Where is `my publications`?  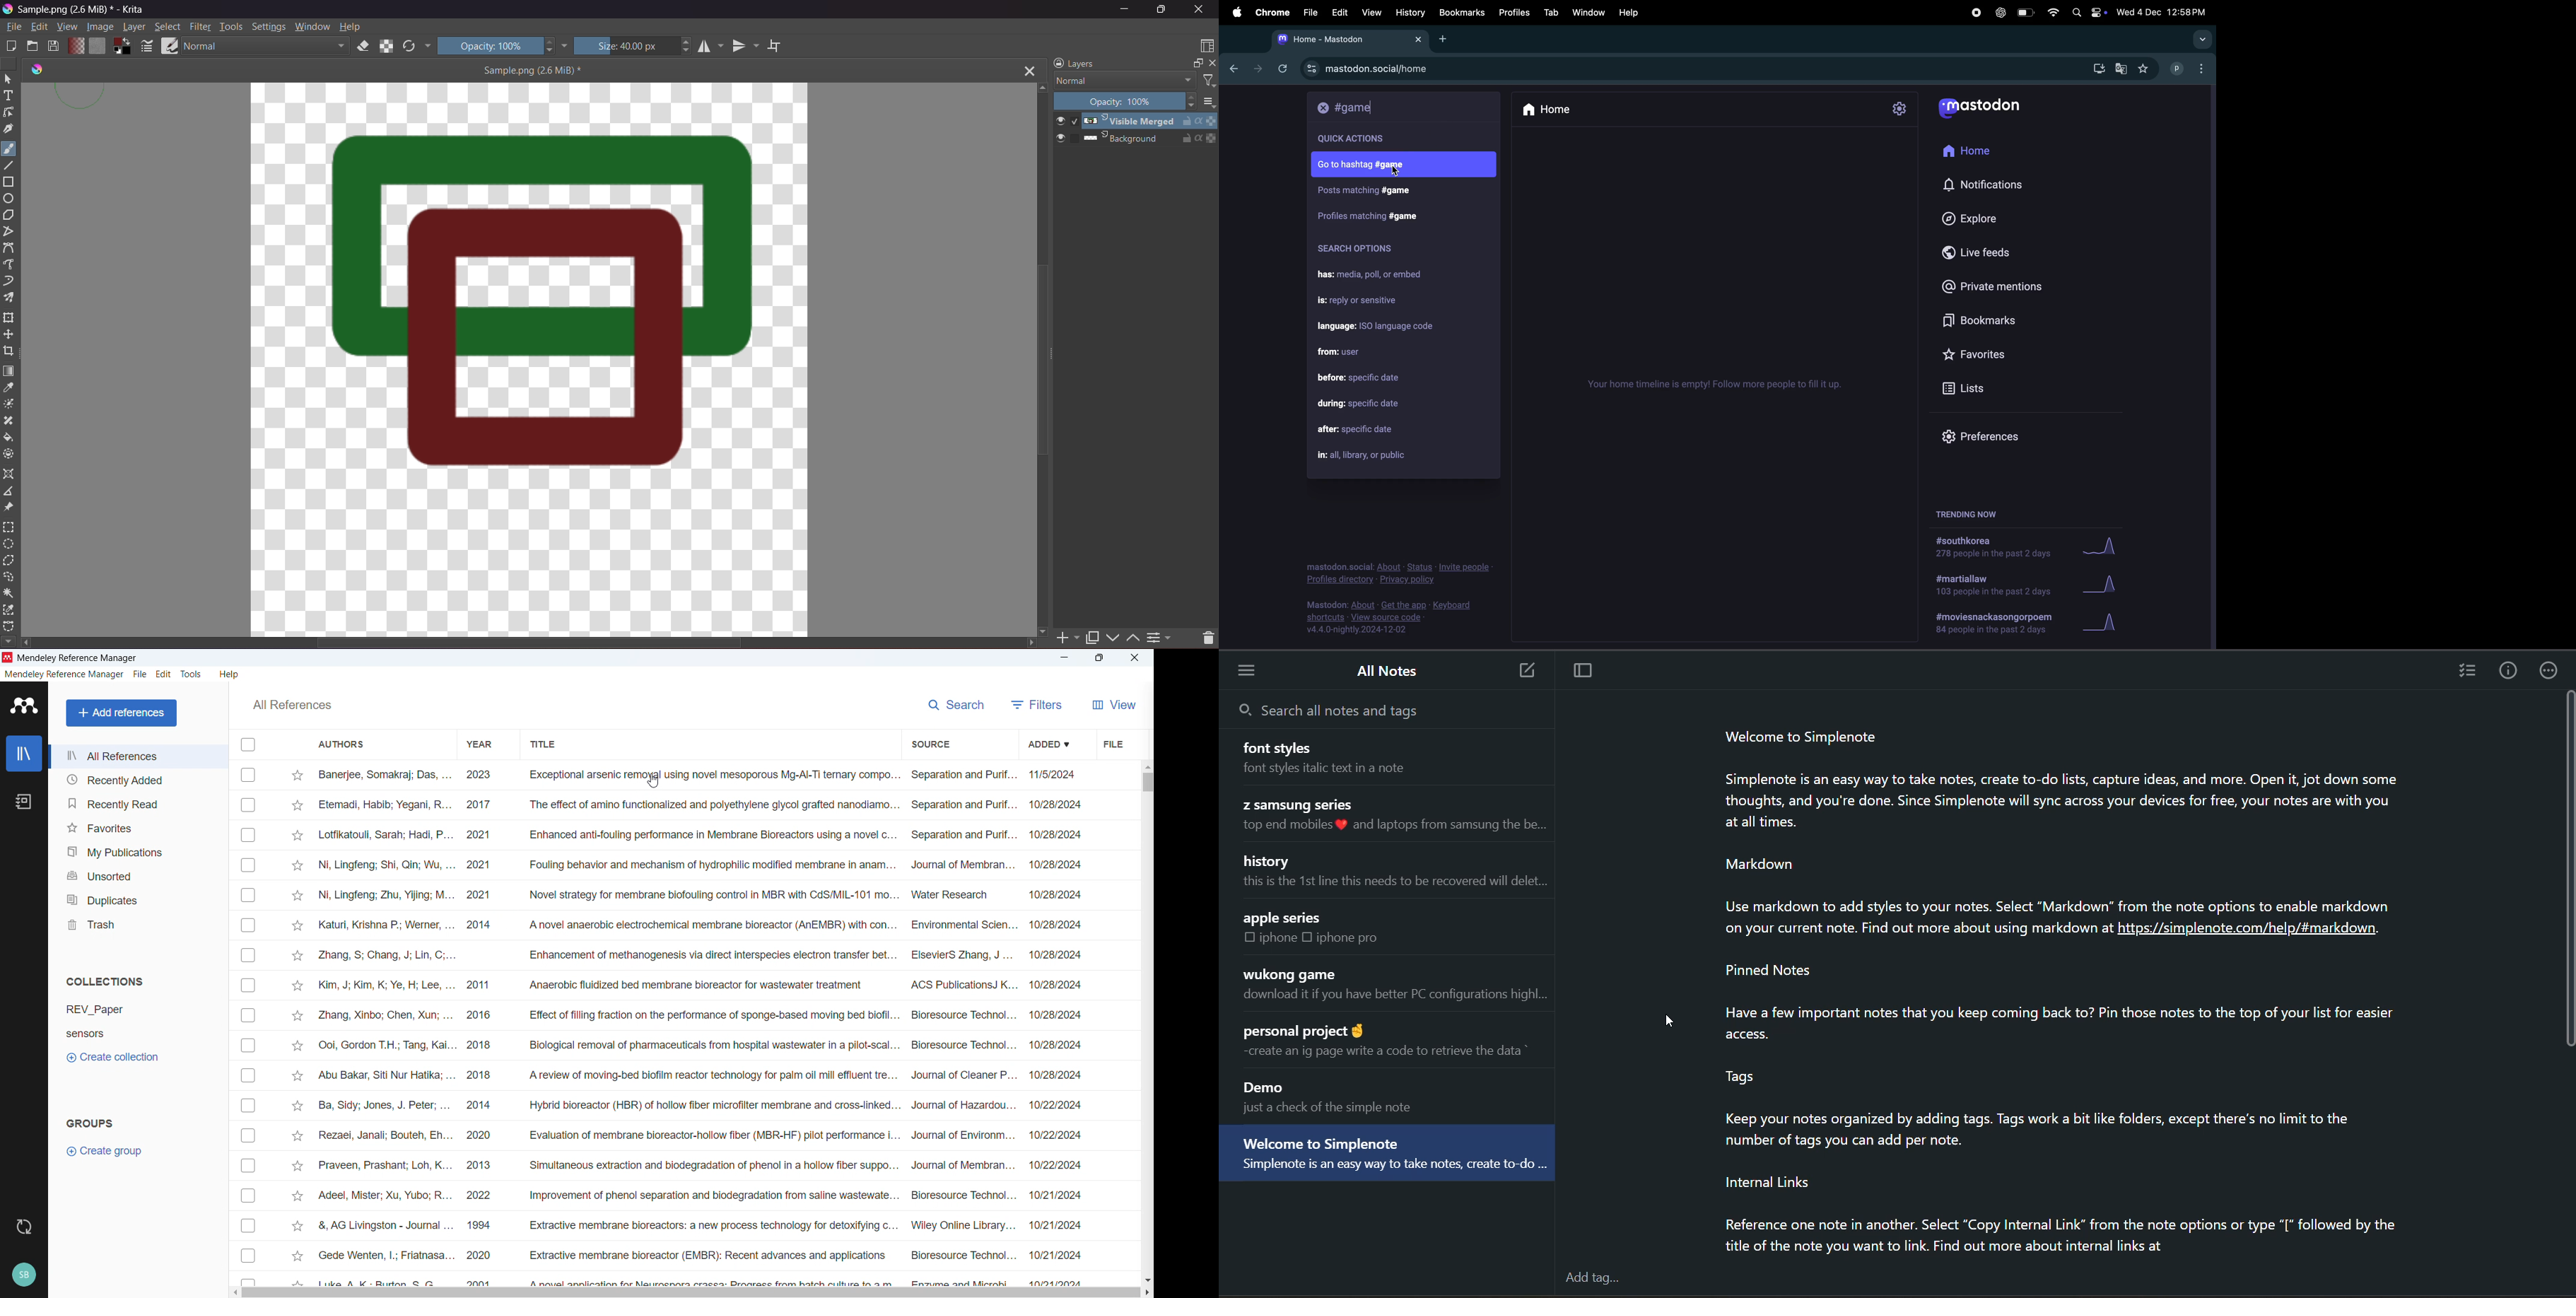
my publications is located at coordinates (138, 850).